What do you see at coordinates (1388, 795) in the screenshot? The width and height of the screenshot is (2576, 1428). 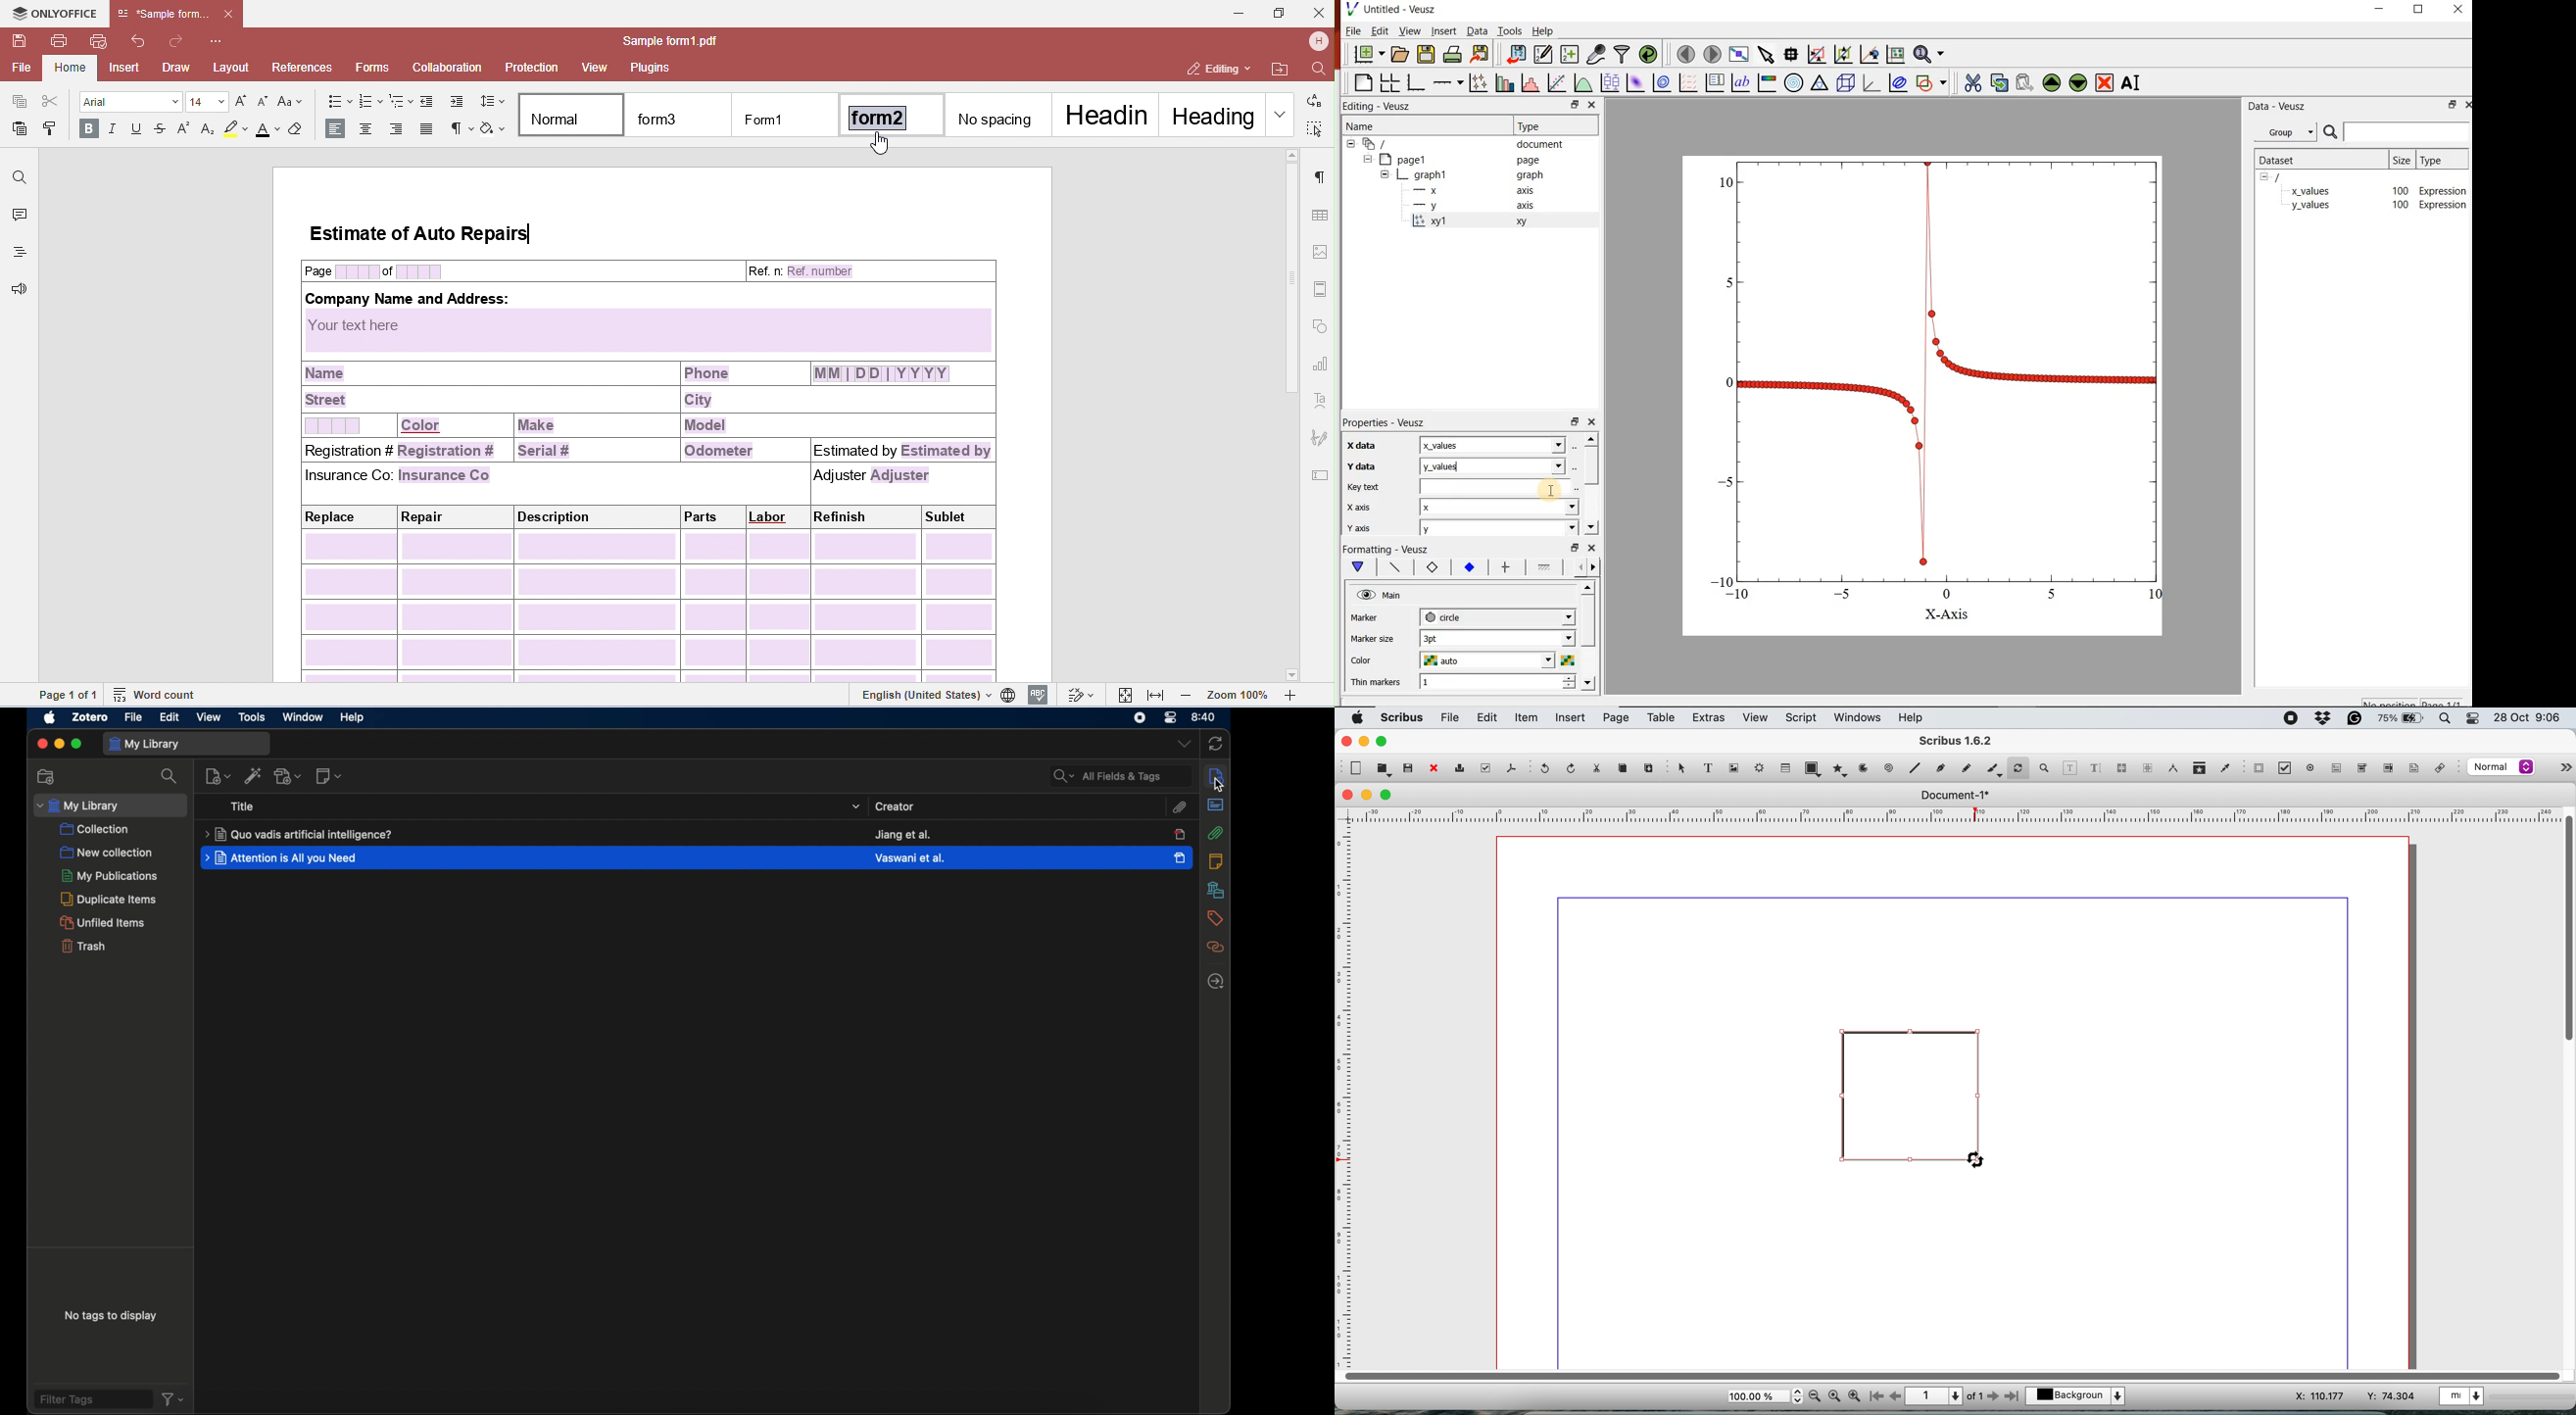 I see `maximise` at bounding box center [1388, 795].